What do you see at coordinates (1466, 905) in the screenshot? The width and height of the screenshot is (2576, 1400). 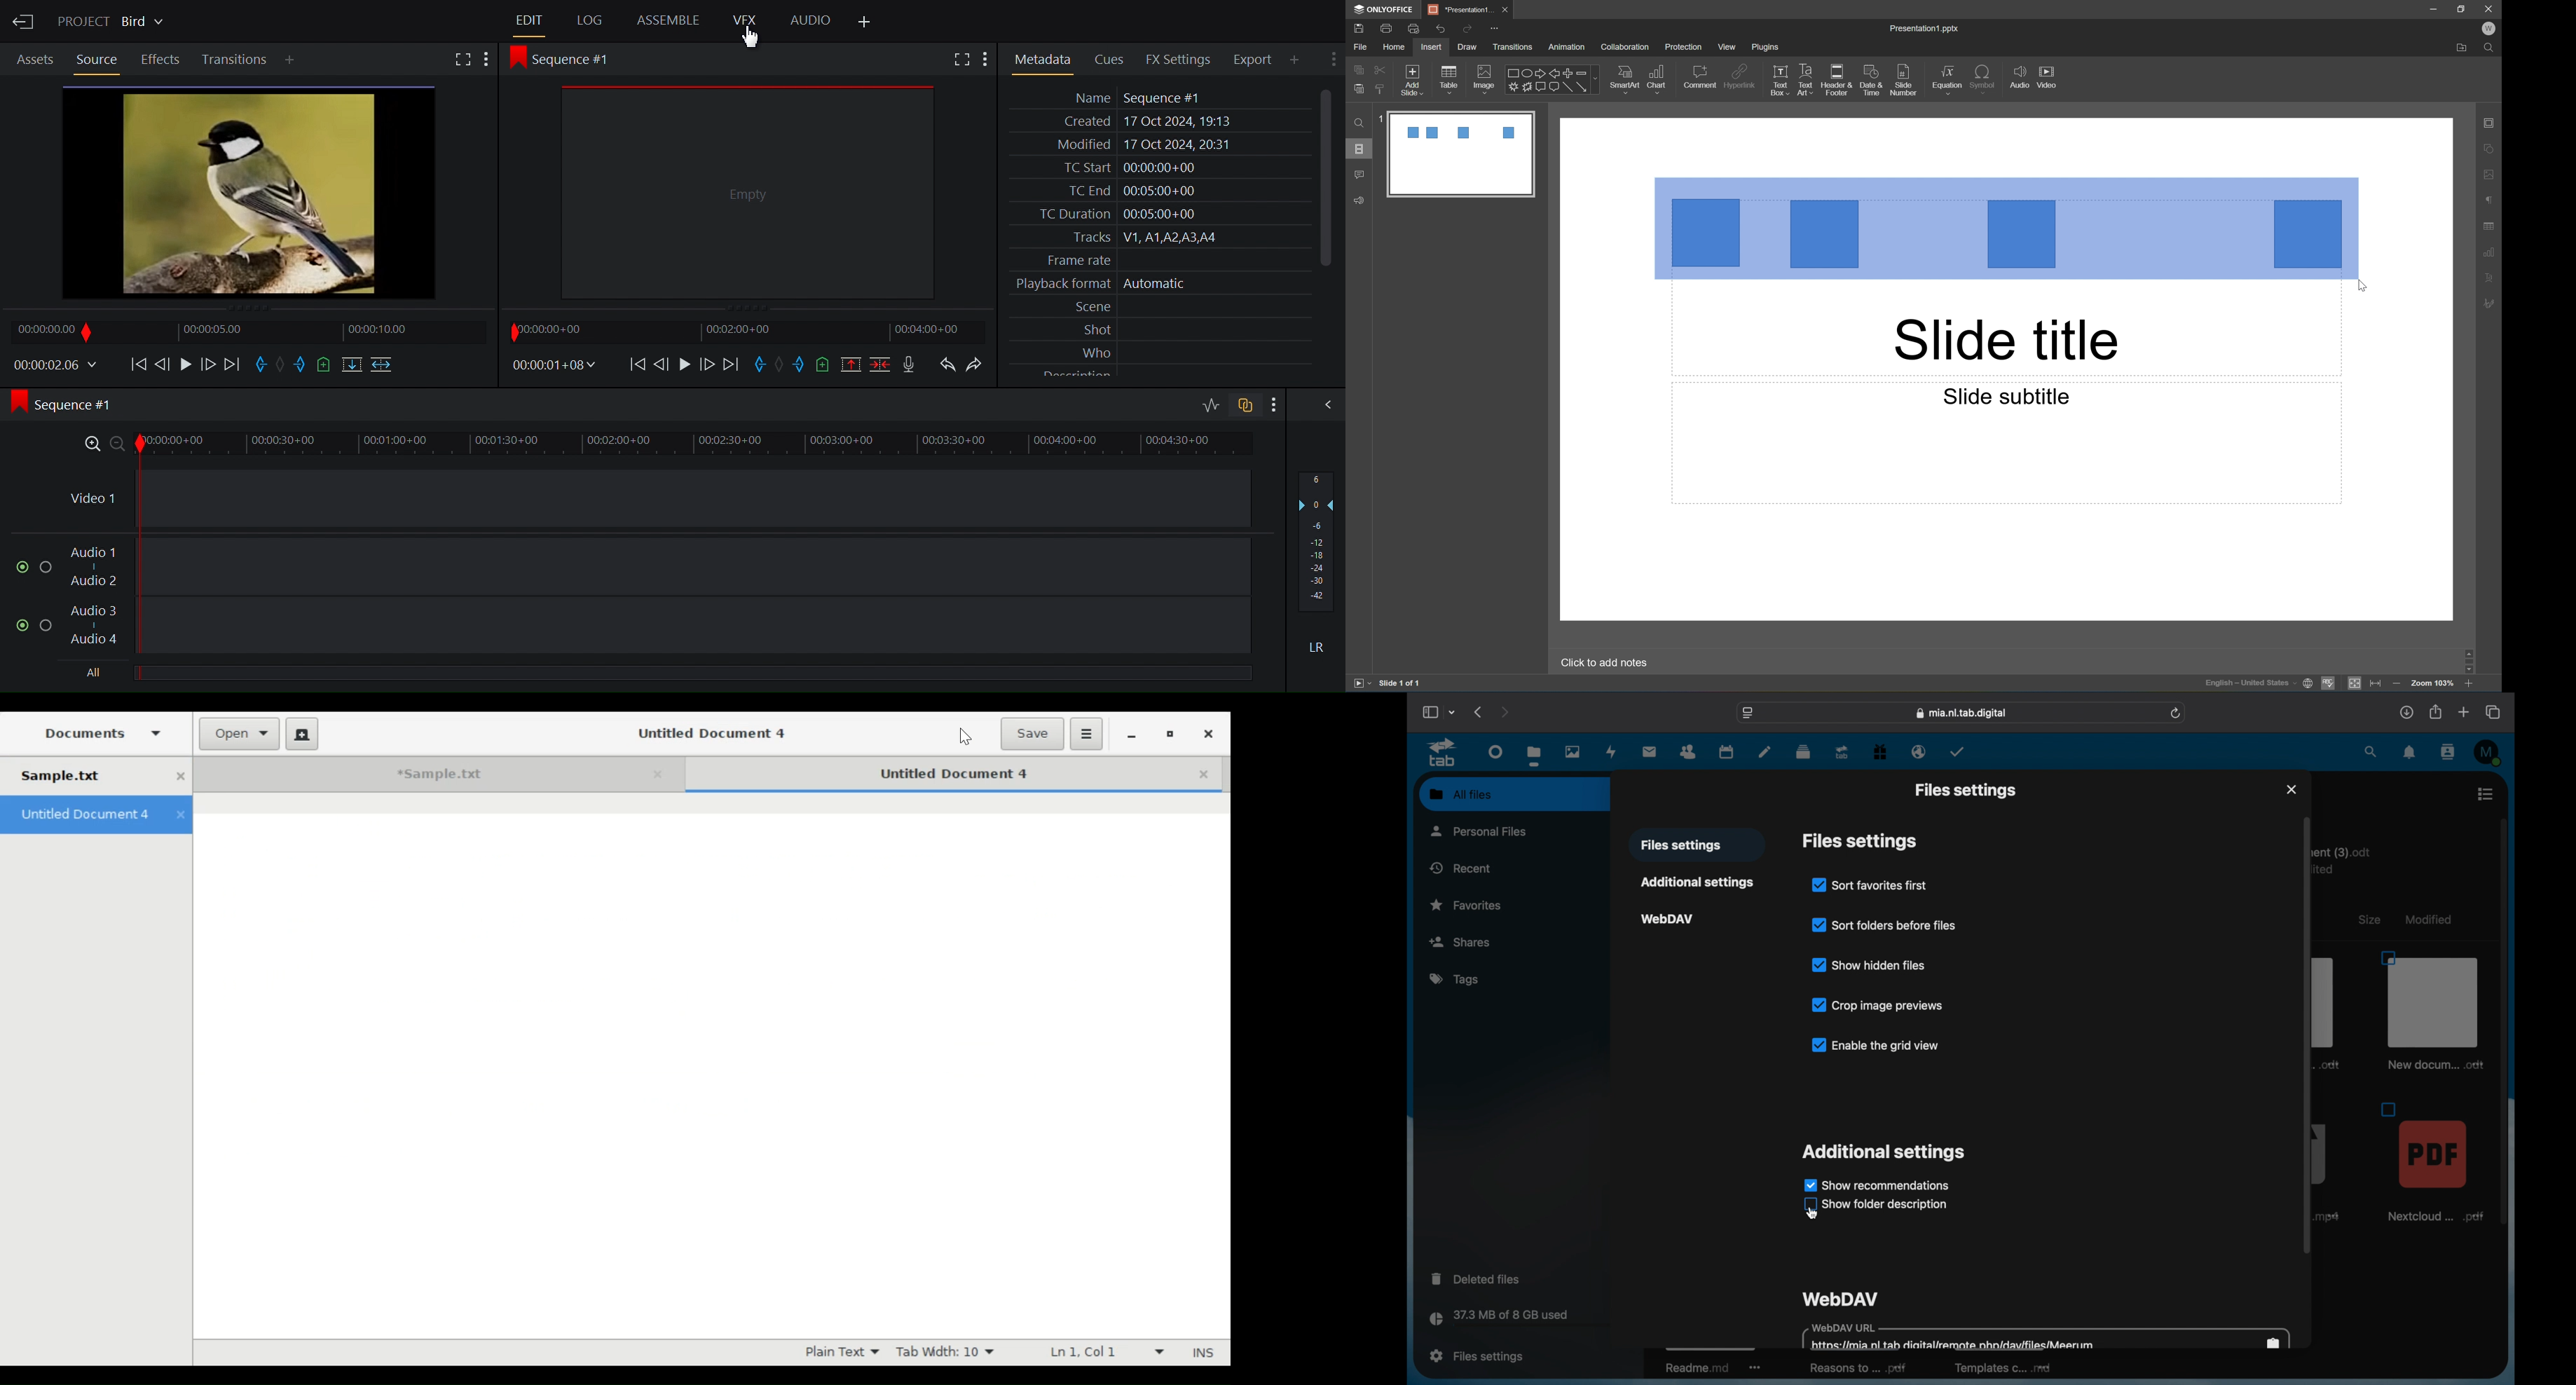 I see `favorites` at bounding box center [1466, 905].